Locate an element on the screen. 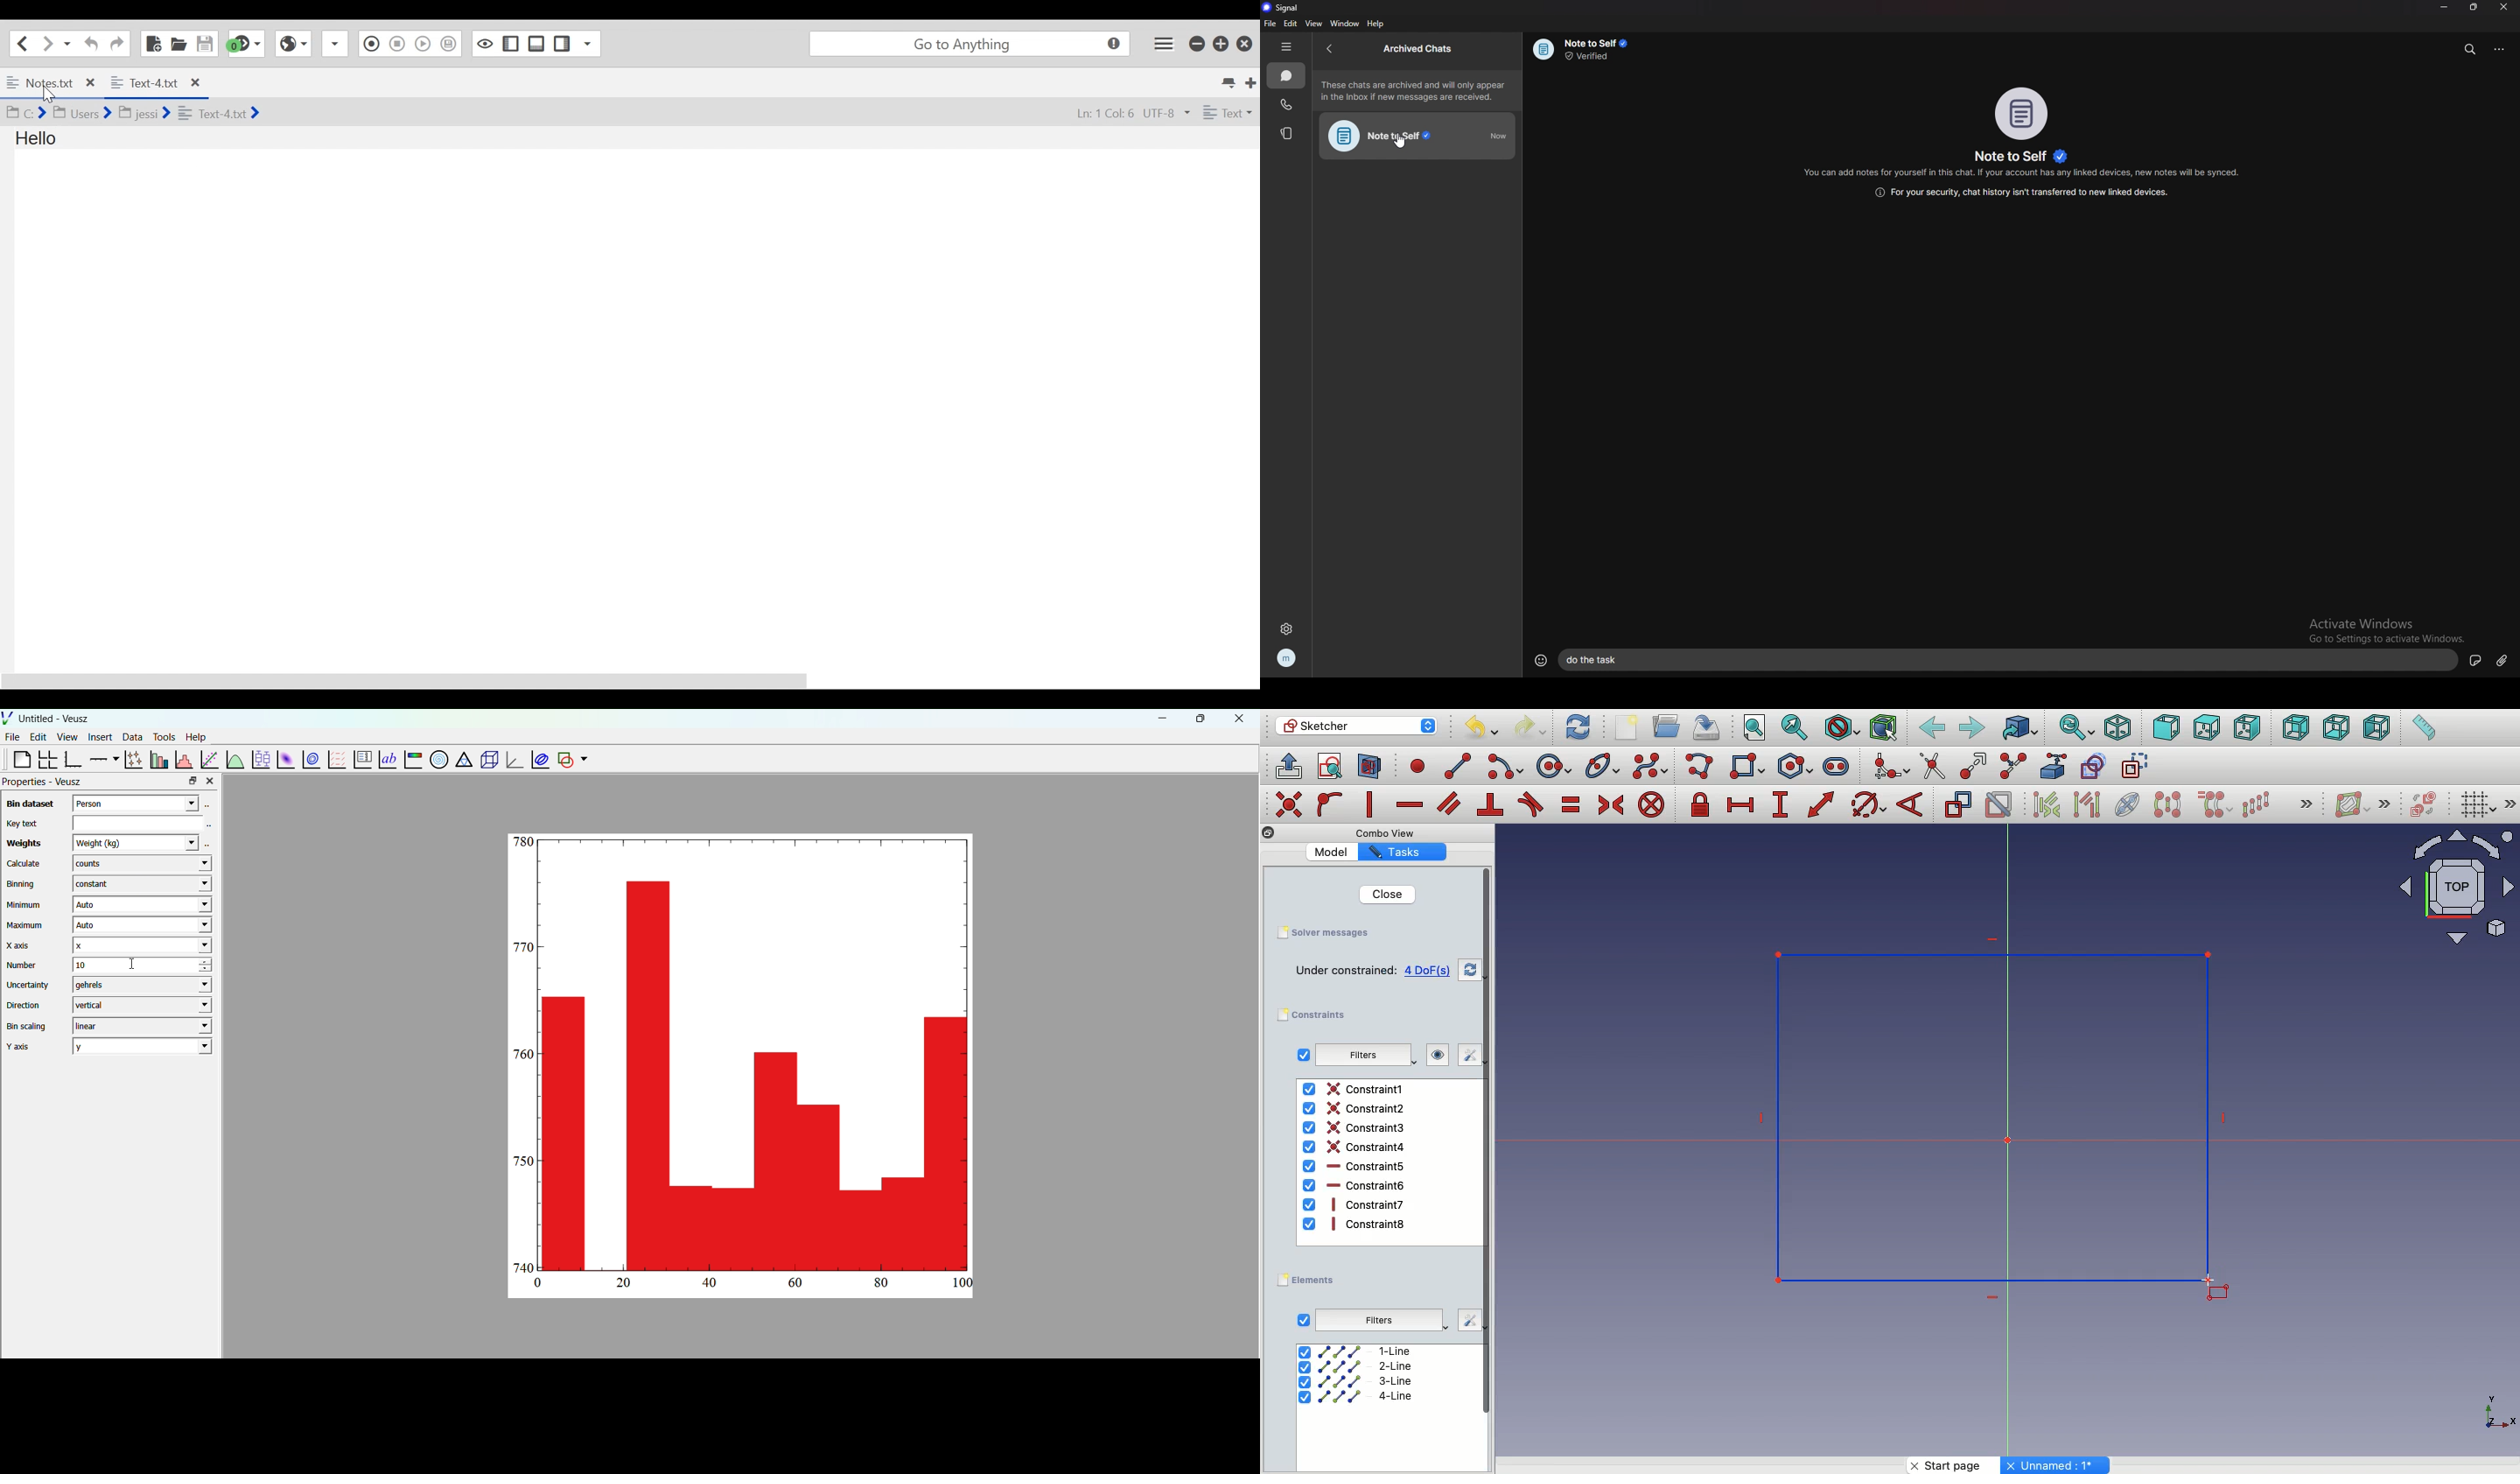 This screenshot has width=2520, height=1484. base graph is located at coordinates (73, 760).